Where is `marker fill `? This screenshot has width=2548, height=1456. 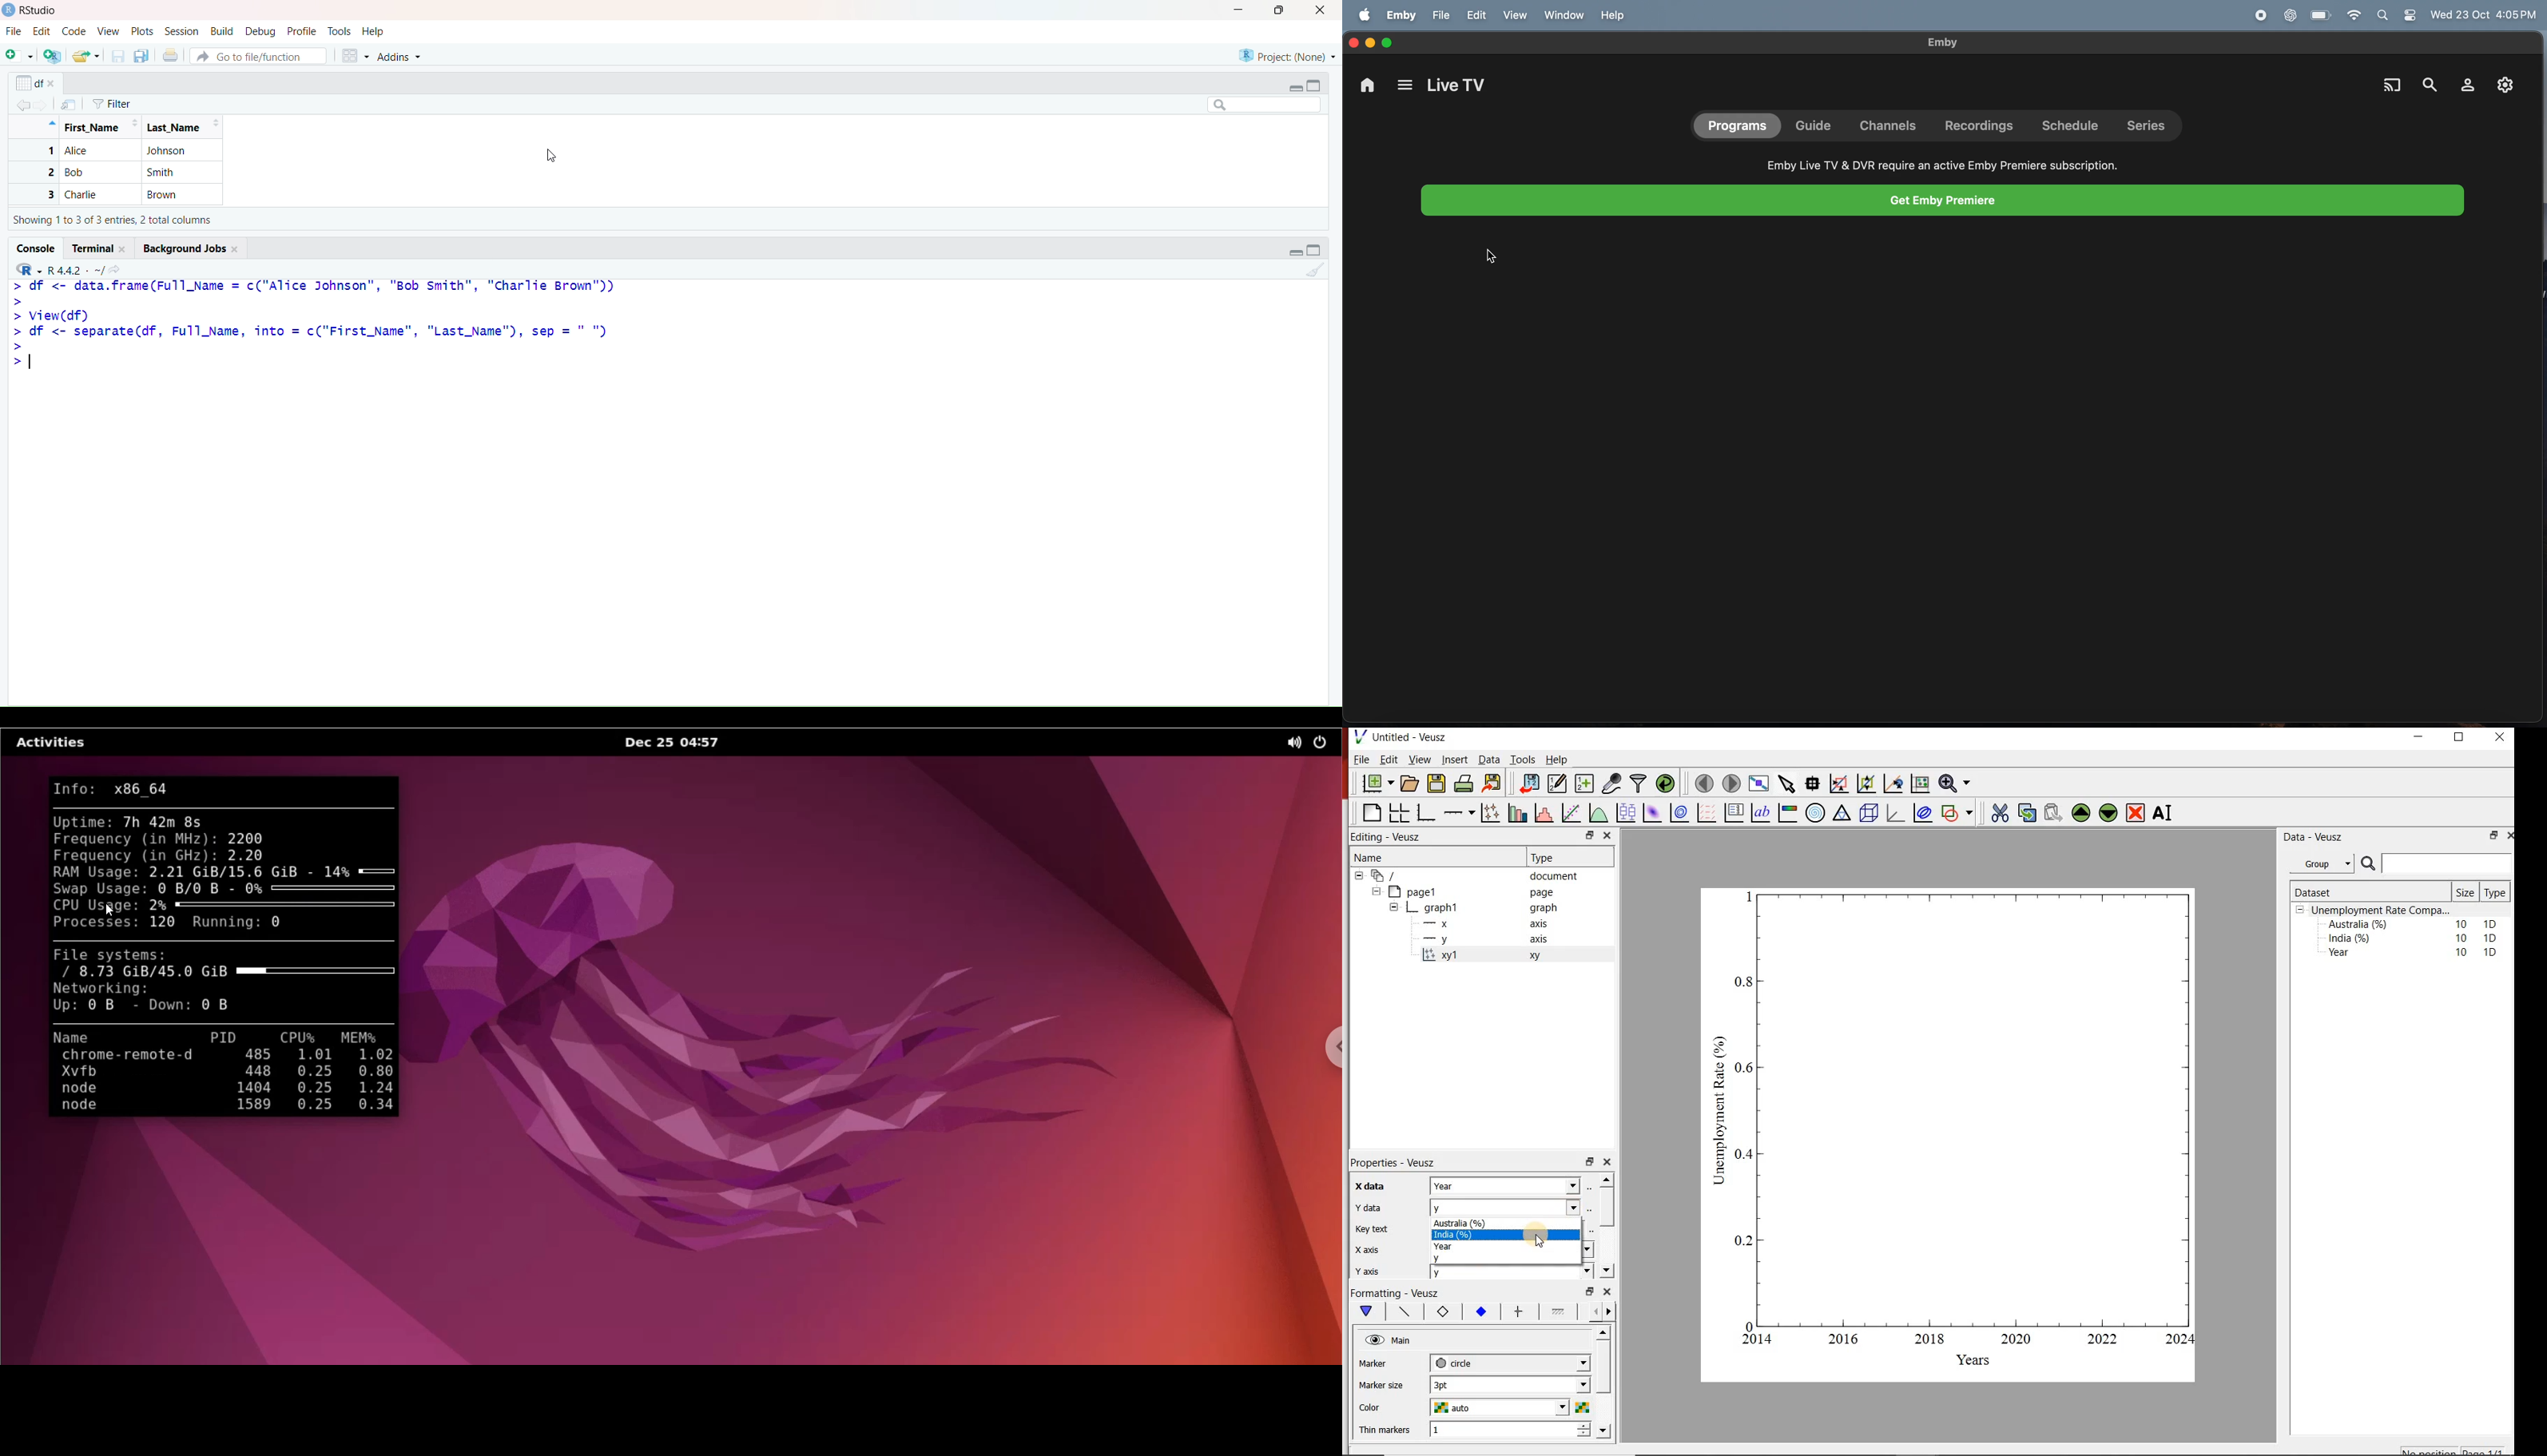
marker fill  is located at coordinates (1482, 1312).